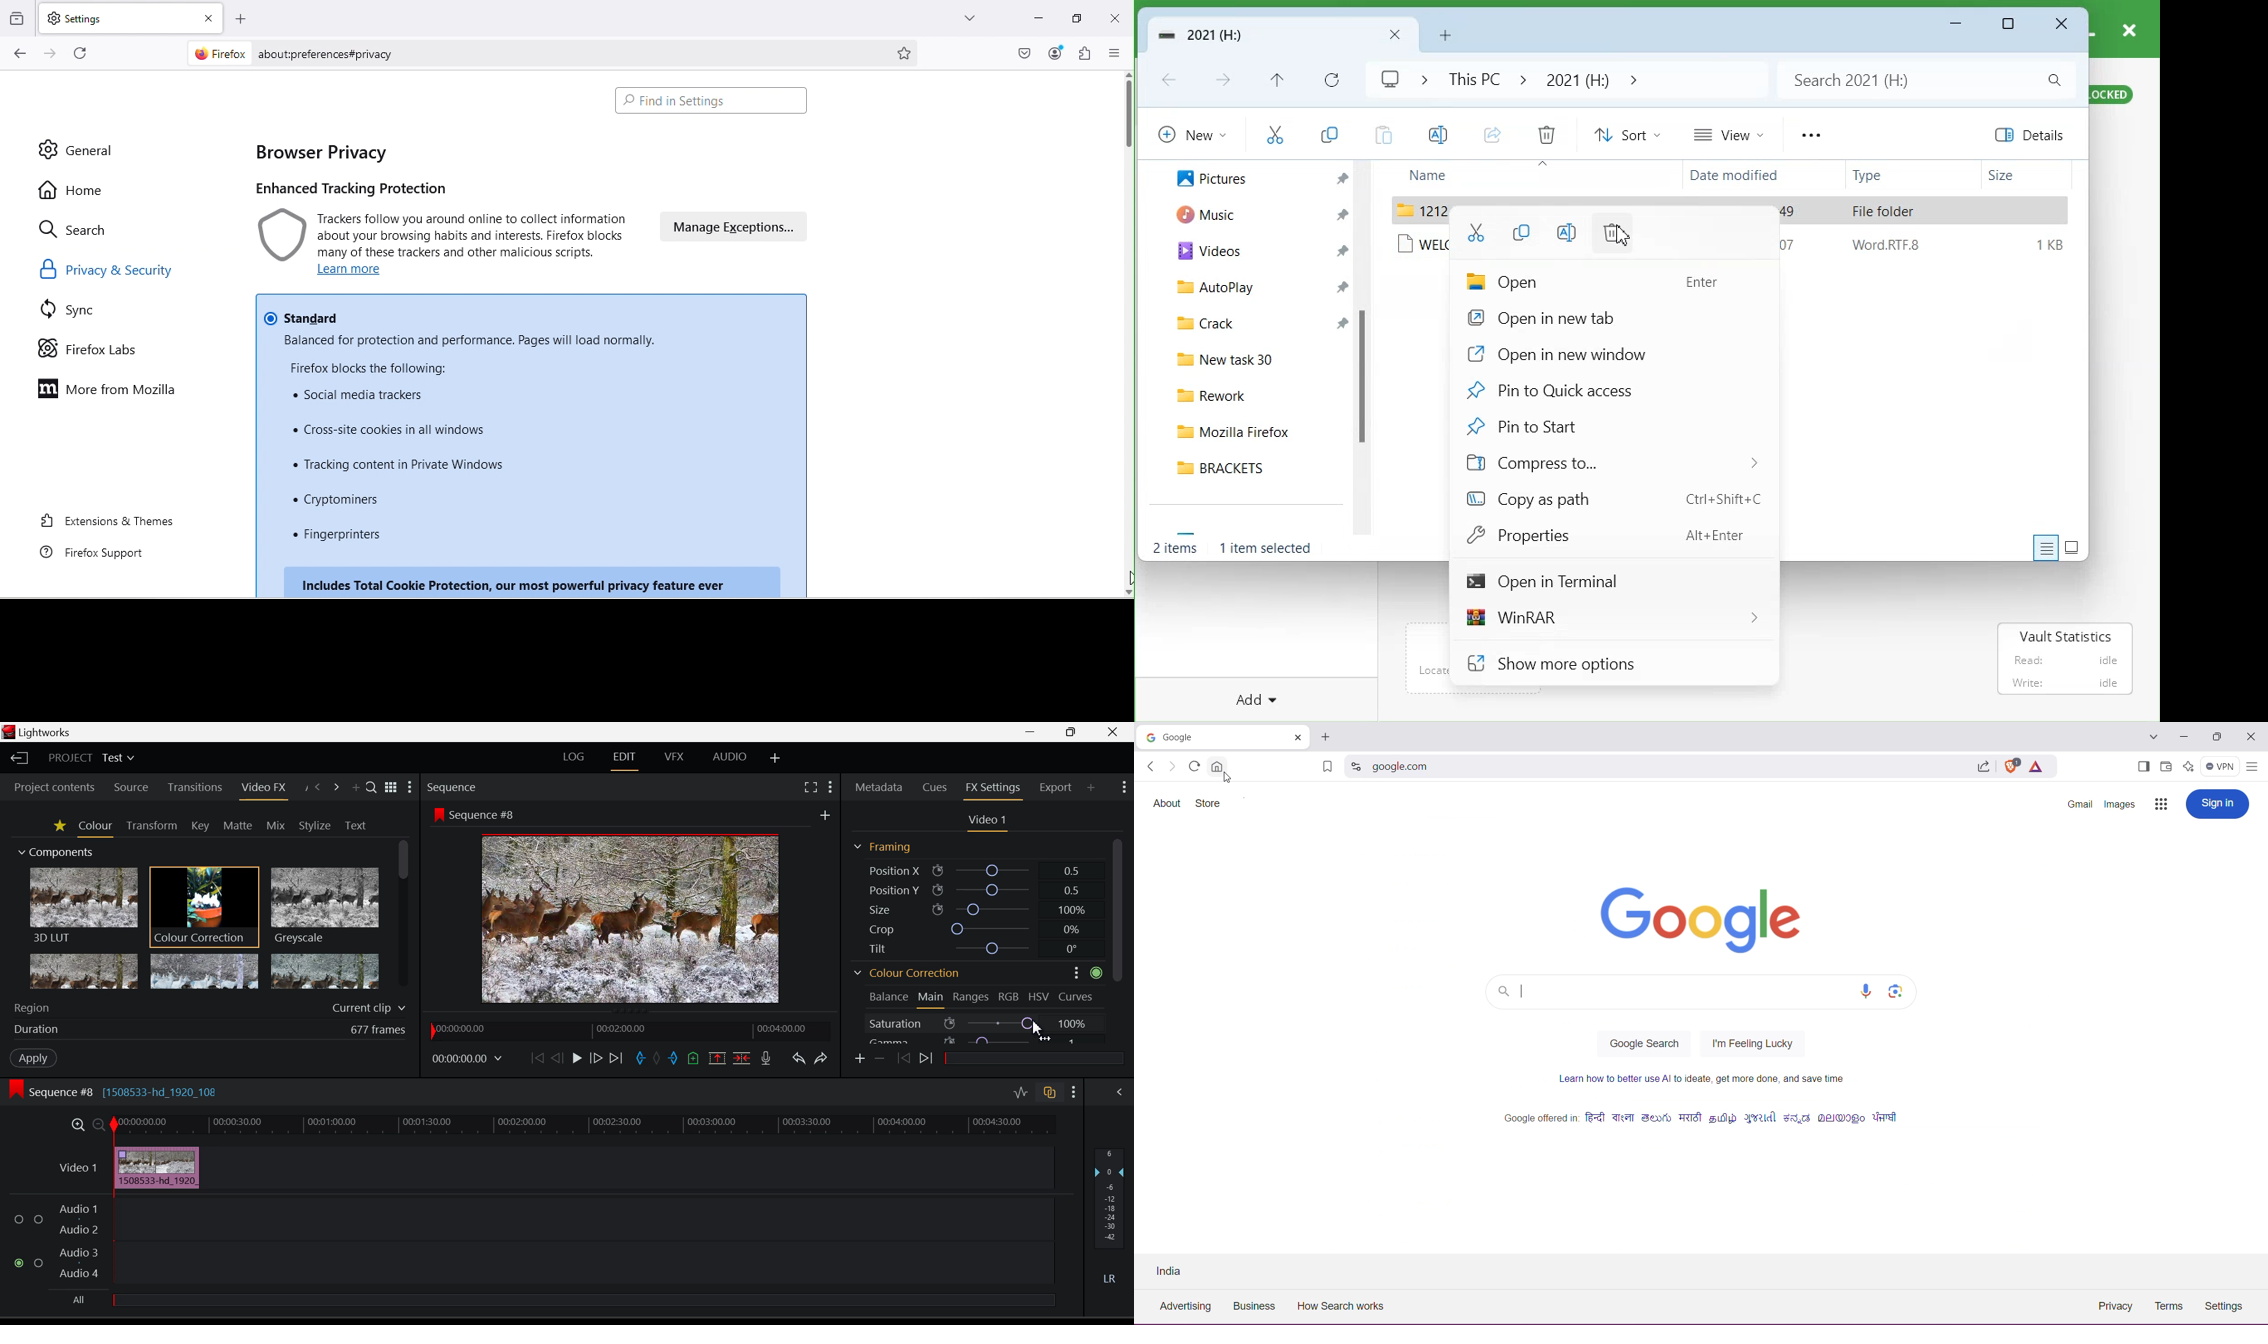 The image size is (2268, 1344). Describe the element at coordinates (78, 231) in the screenshot. I see `Search` at that location.